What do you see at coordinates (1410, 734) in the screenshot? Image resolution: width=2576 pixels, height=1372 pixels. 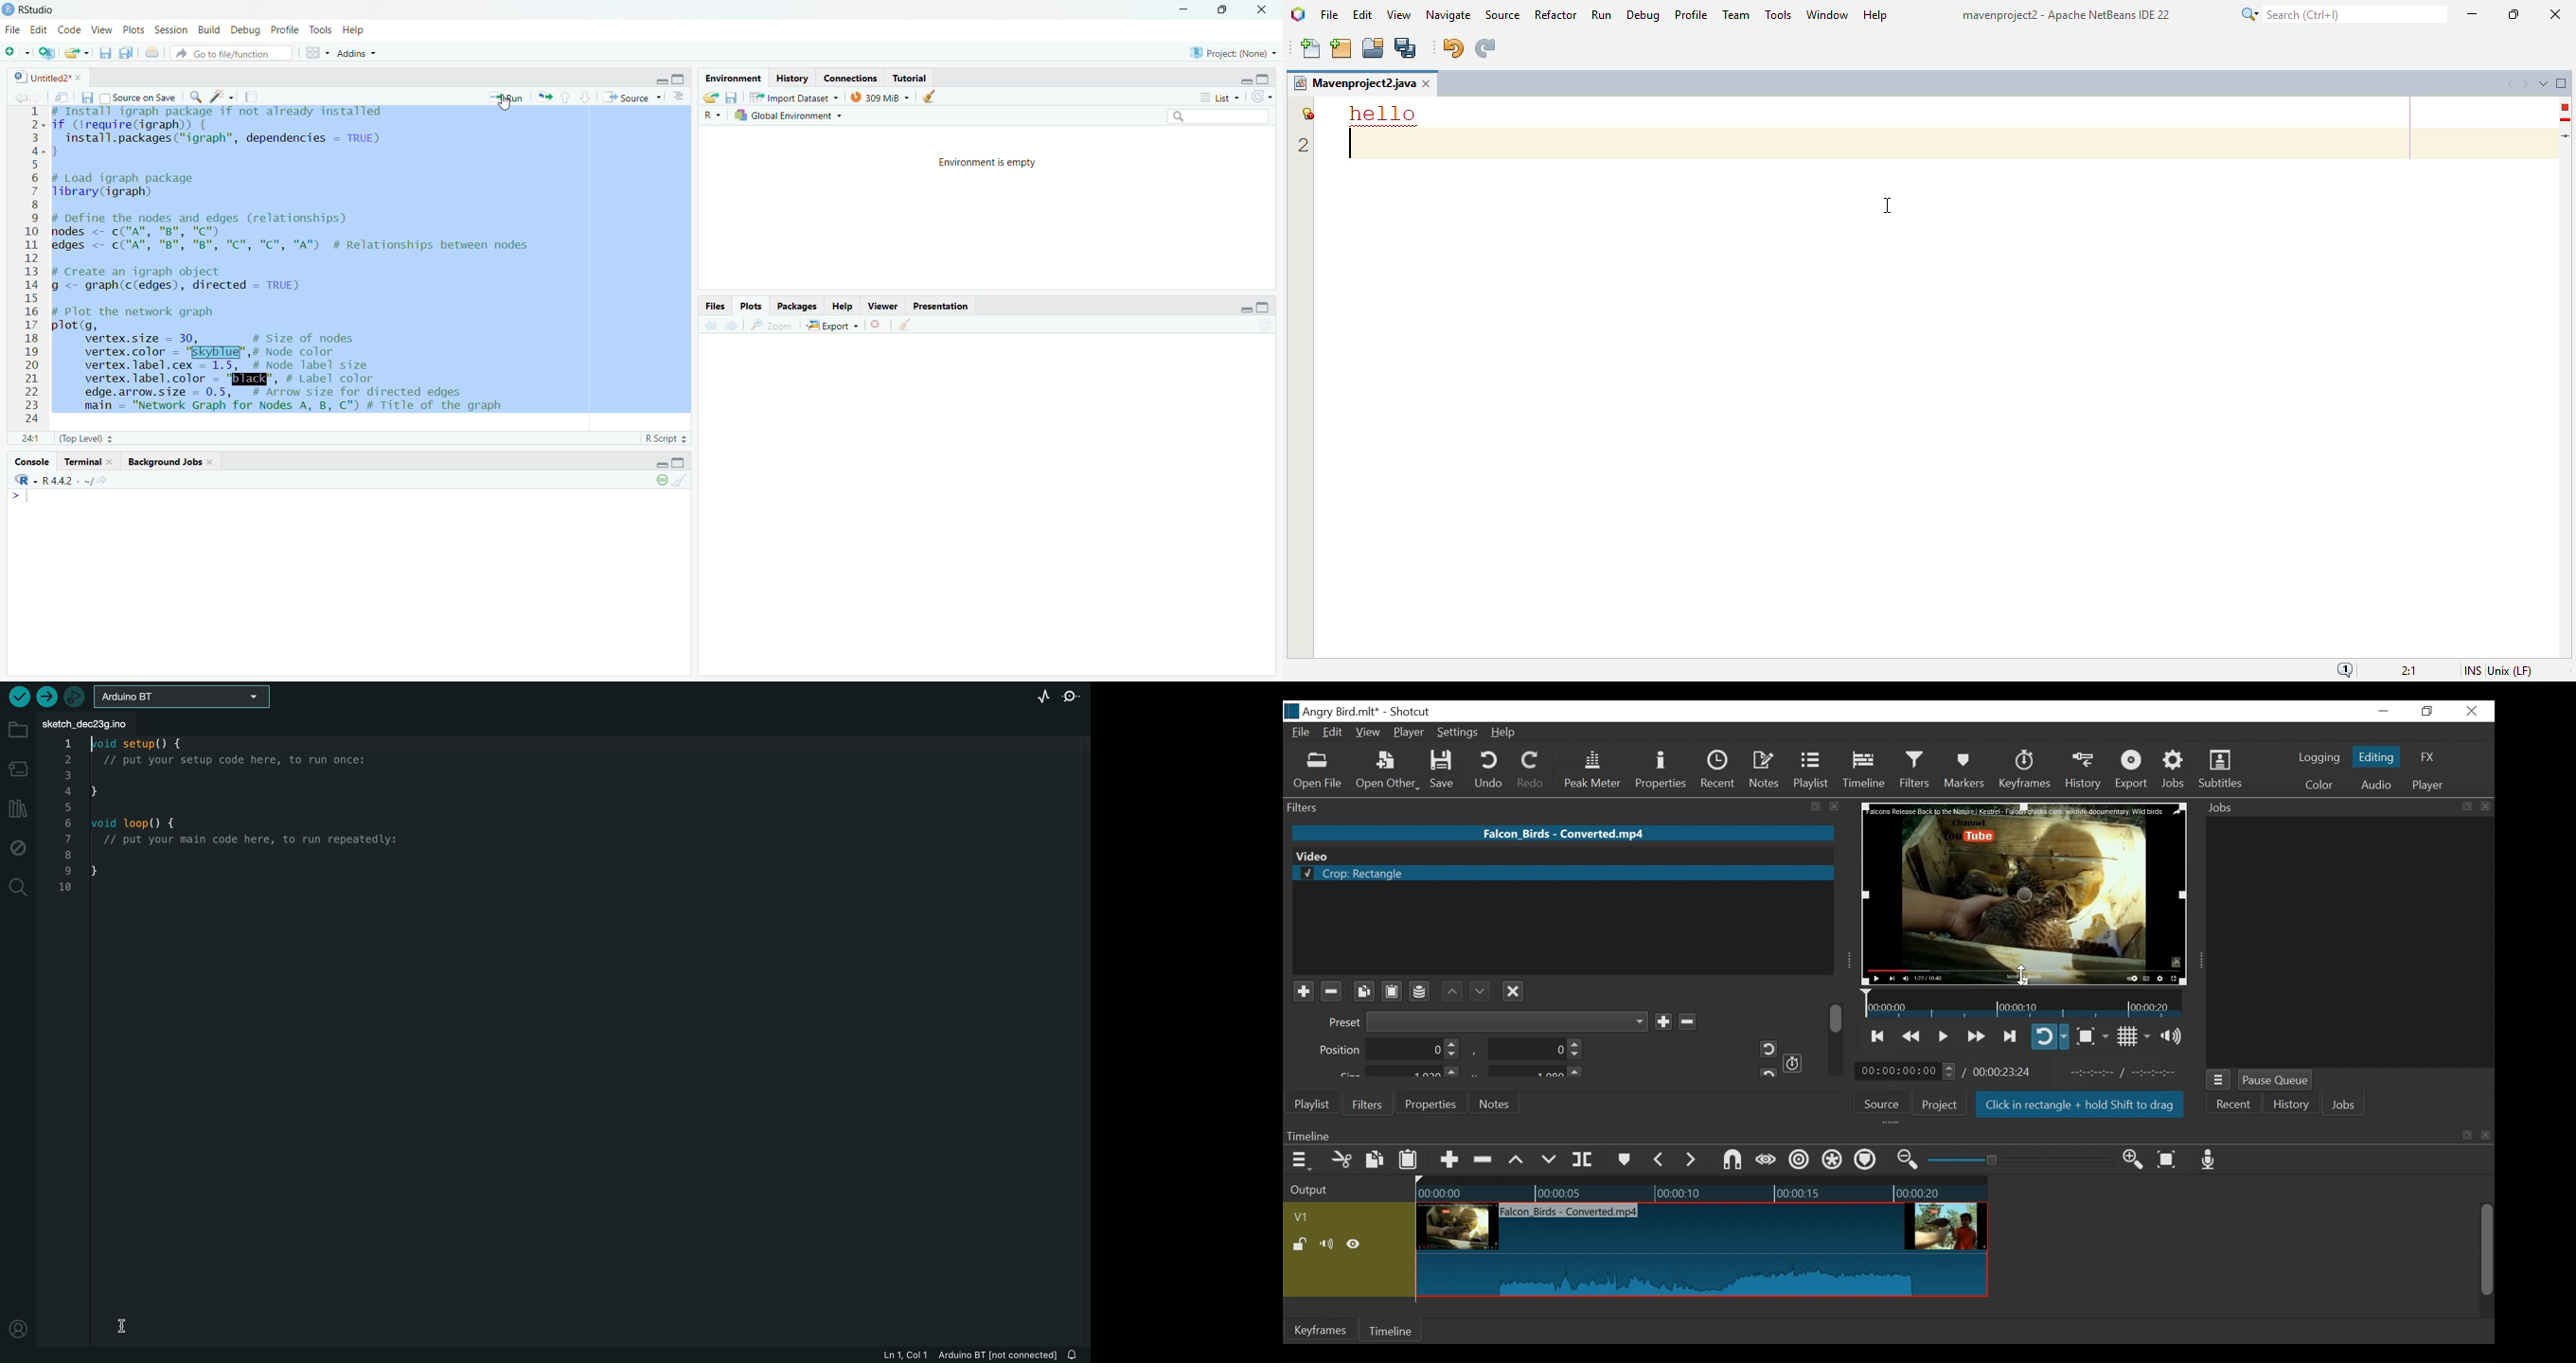 I see `Player` at bounding box center [1410, 734].